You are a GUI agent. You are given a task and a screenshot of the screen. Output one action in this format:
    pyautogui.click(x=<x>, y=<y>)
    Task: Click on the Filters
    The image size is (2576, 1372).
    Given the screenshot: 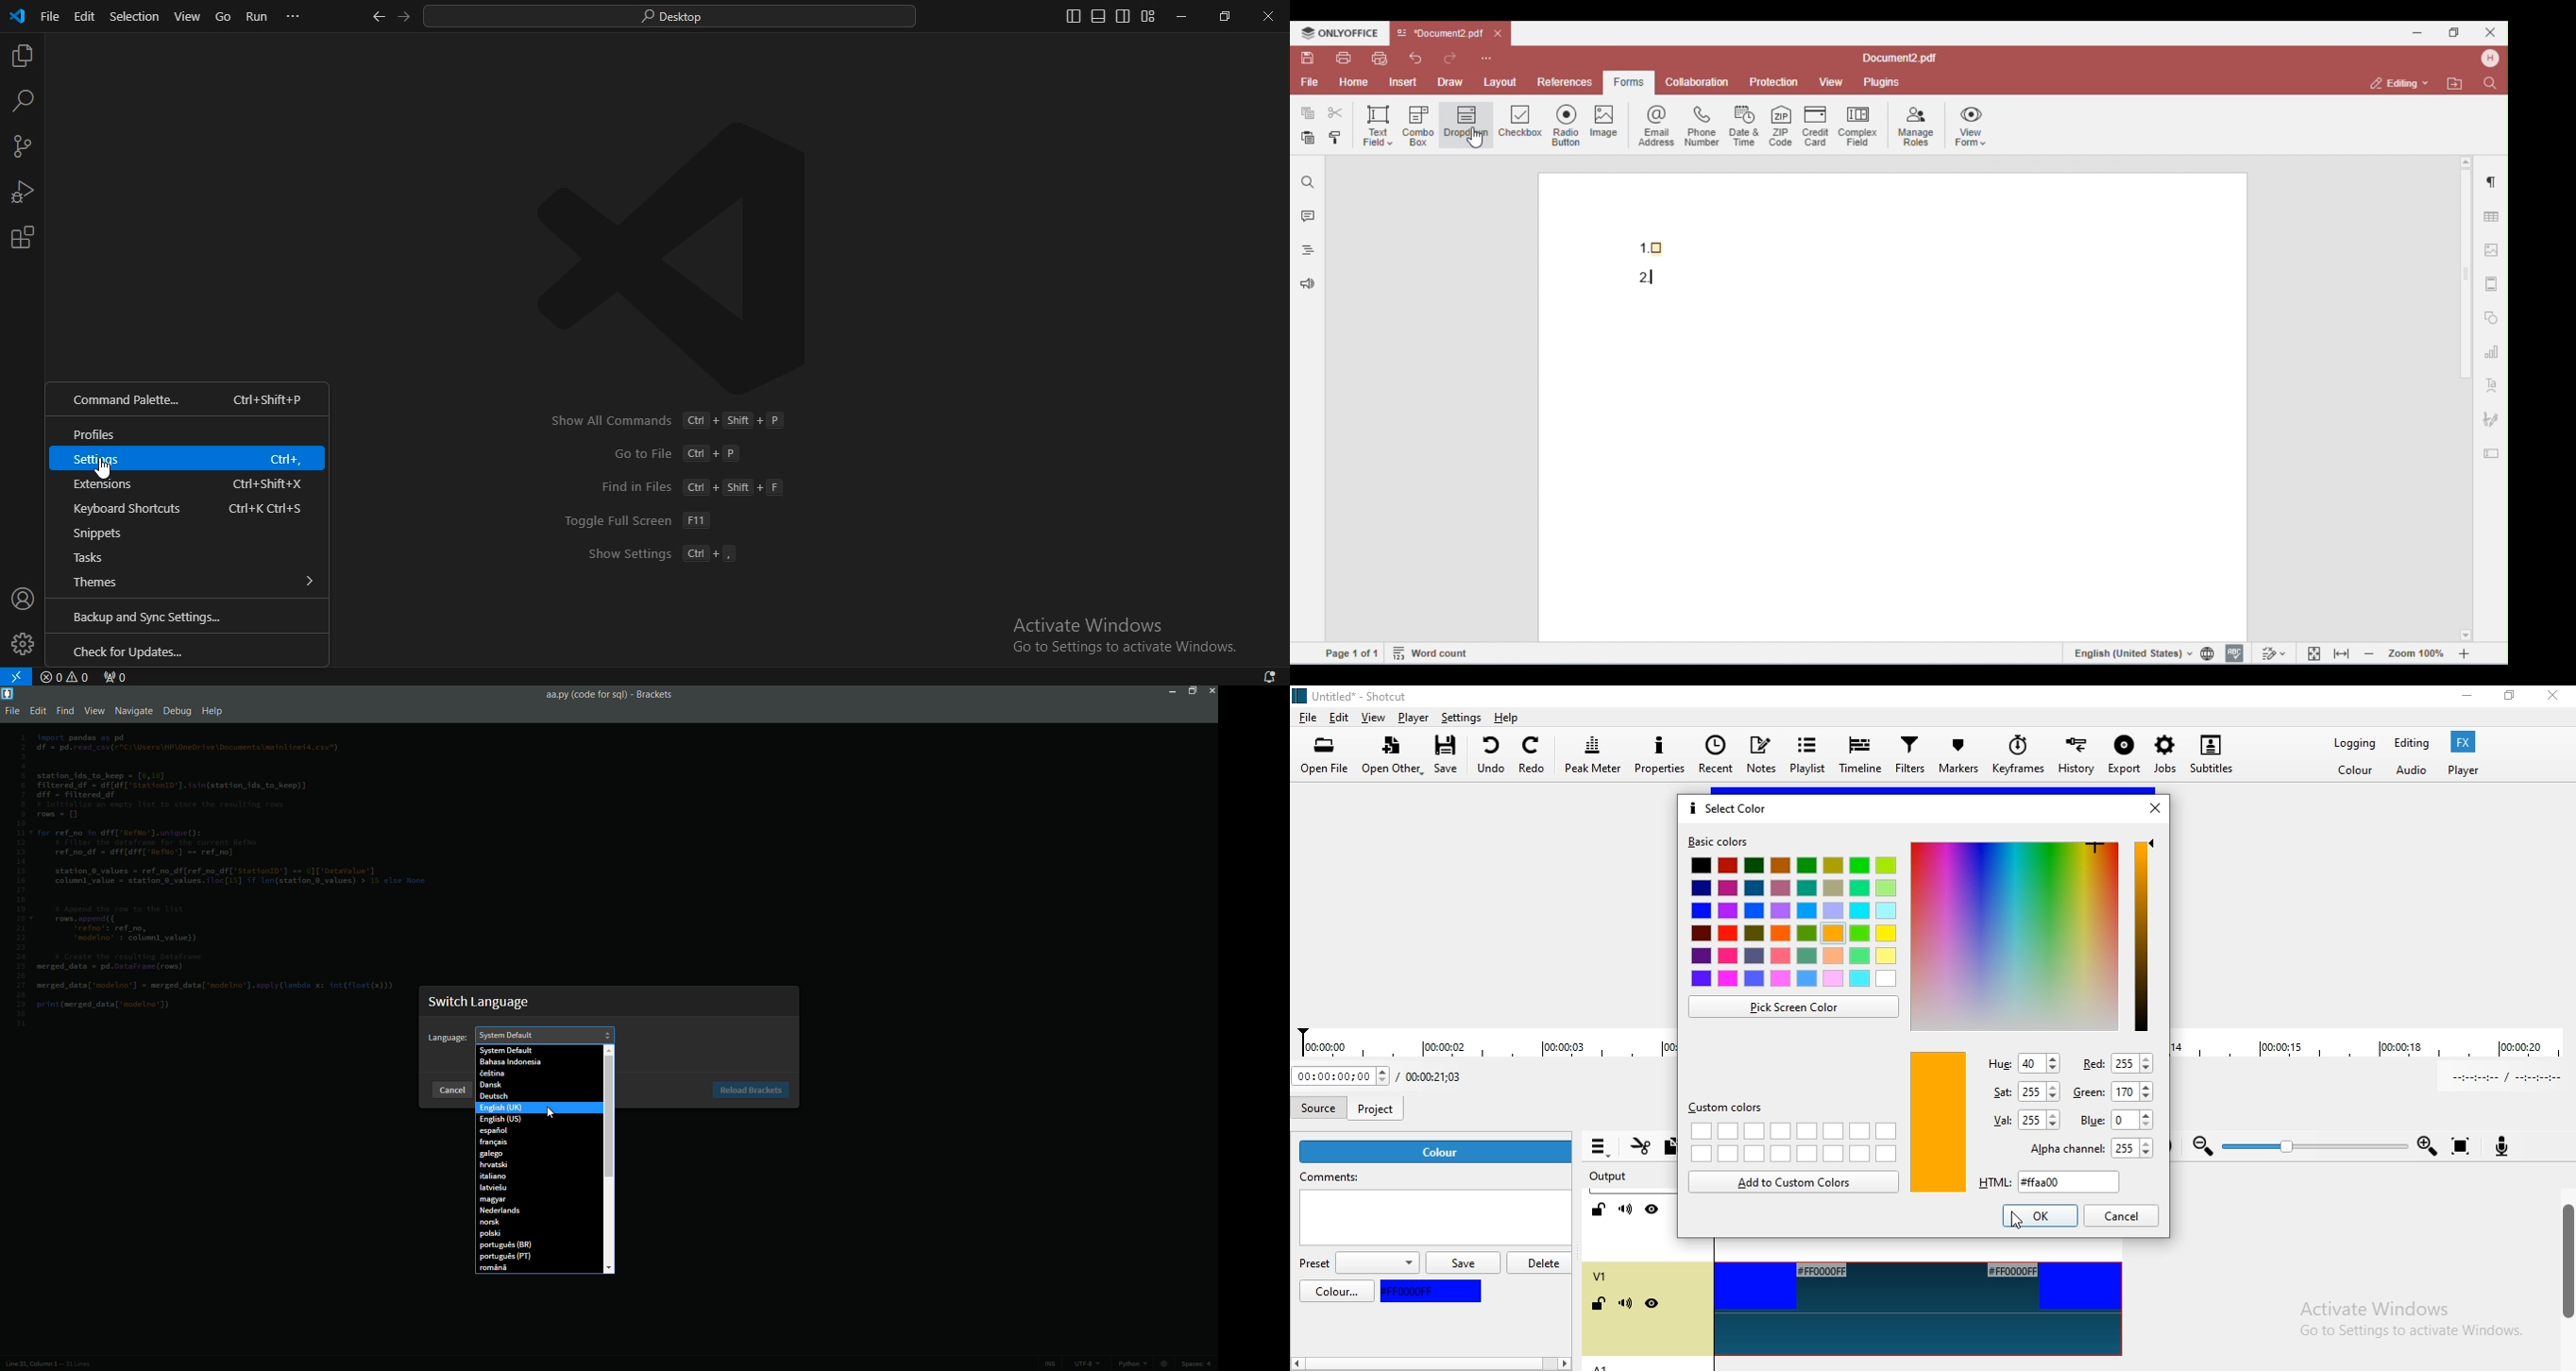 What is the action you would take?
    pyautogui.click(x=1910, y=757)
    